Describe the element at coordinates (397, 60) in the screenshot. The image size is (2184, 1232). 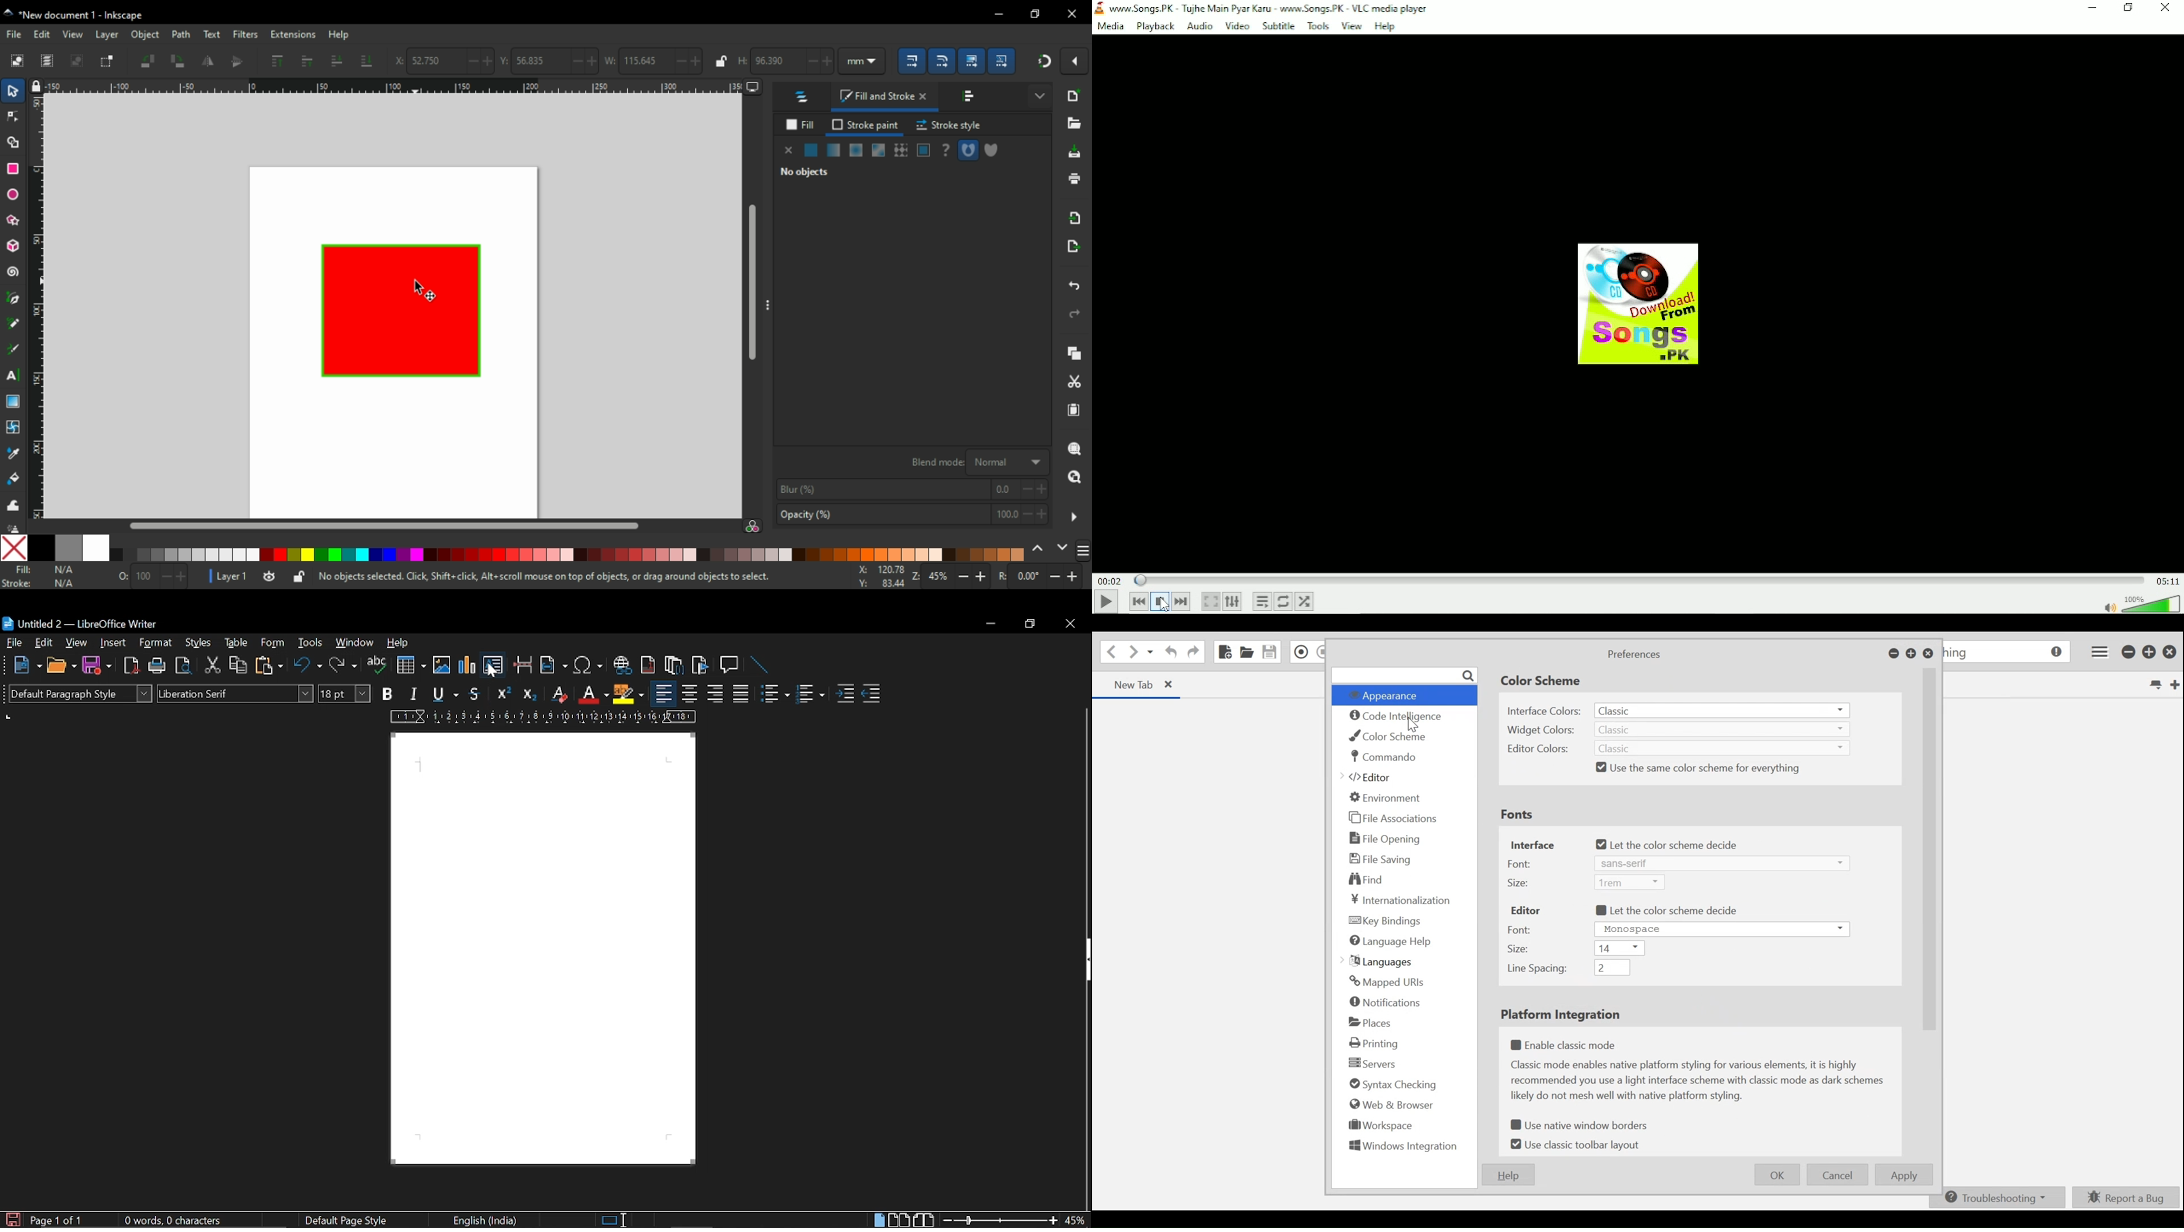
I see `x` at that location.